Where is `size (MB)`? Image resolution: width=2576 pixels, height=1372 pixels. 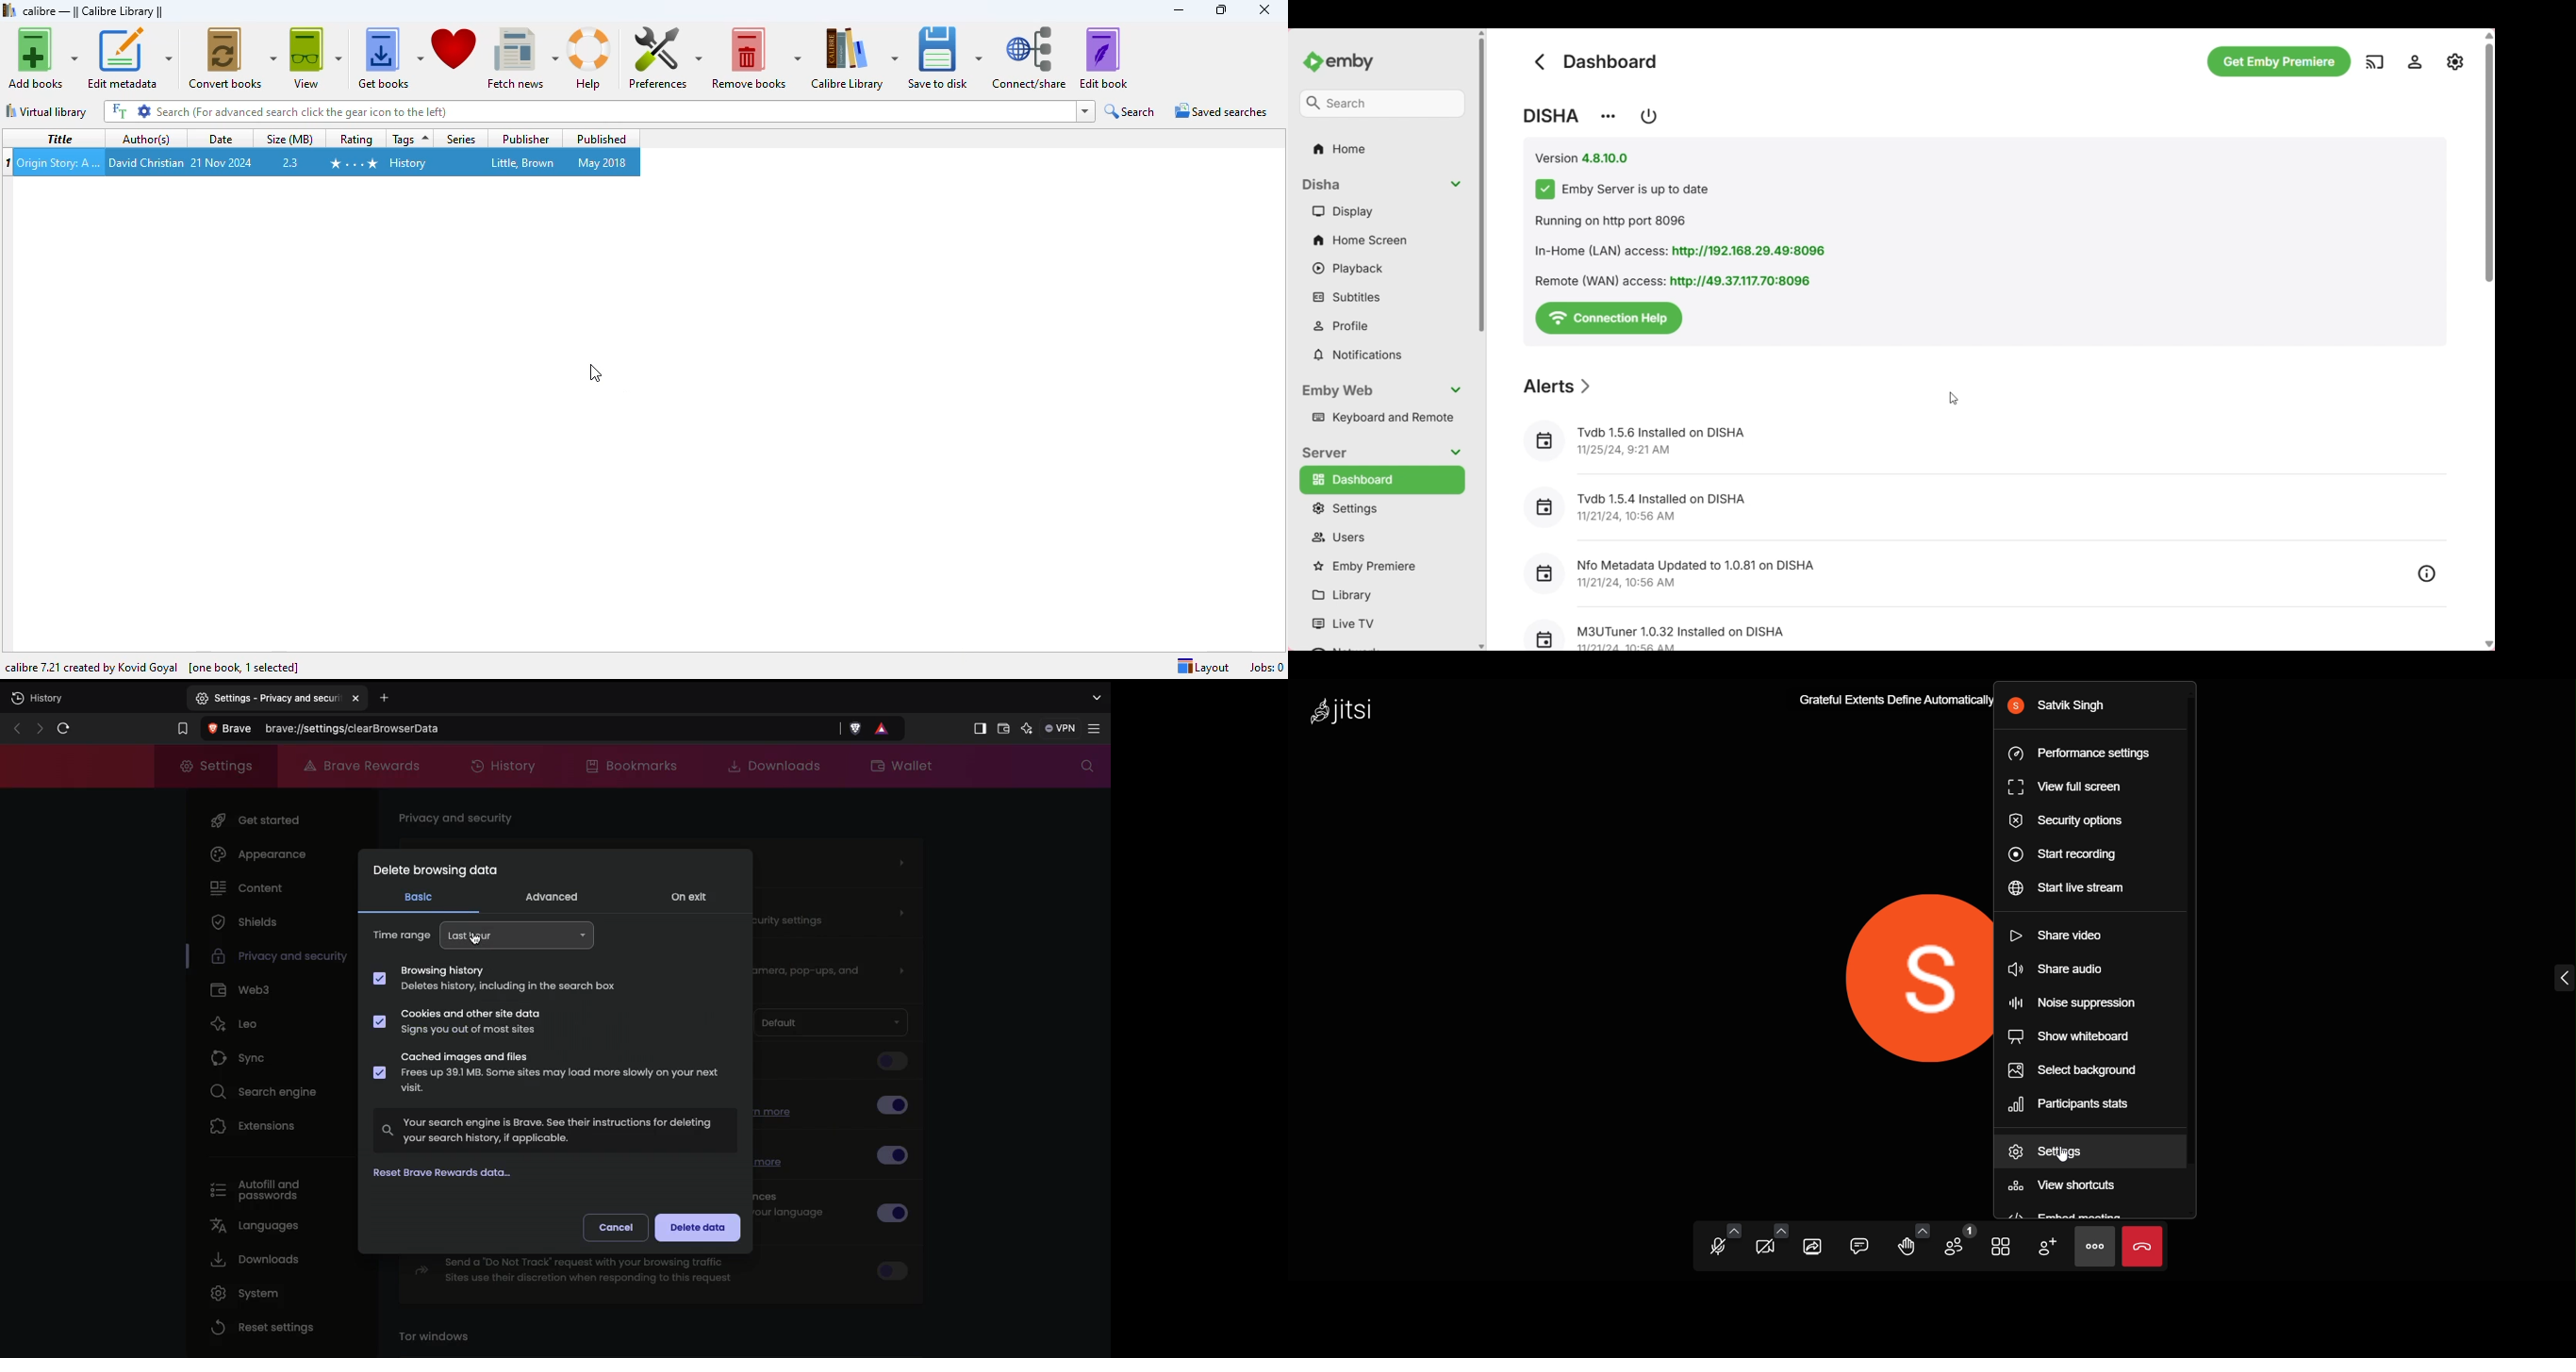 size (MB) is located at coordinates (291, 140).